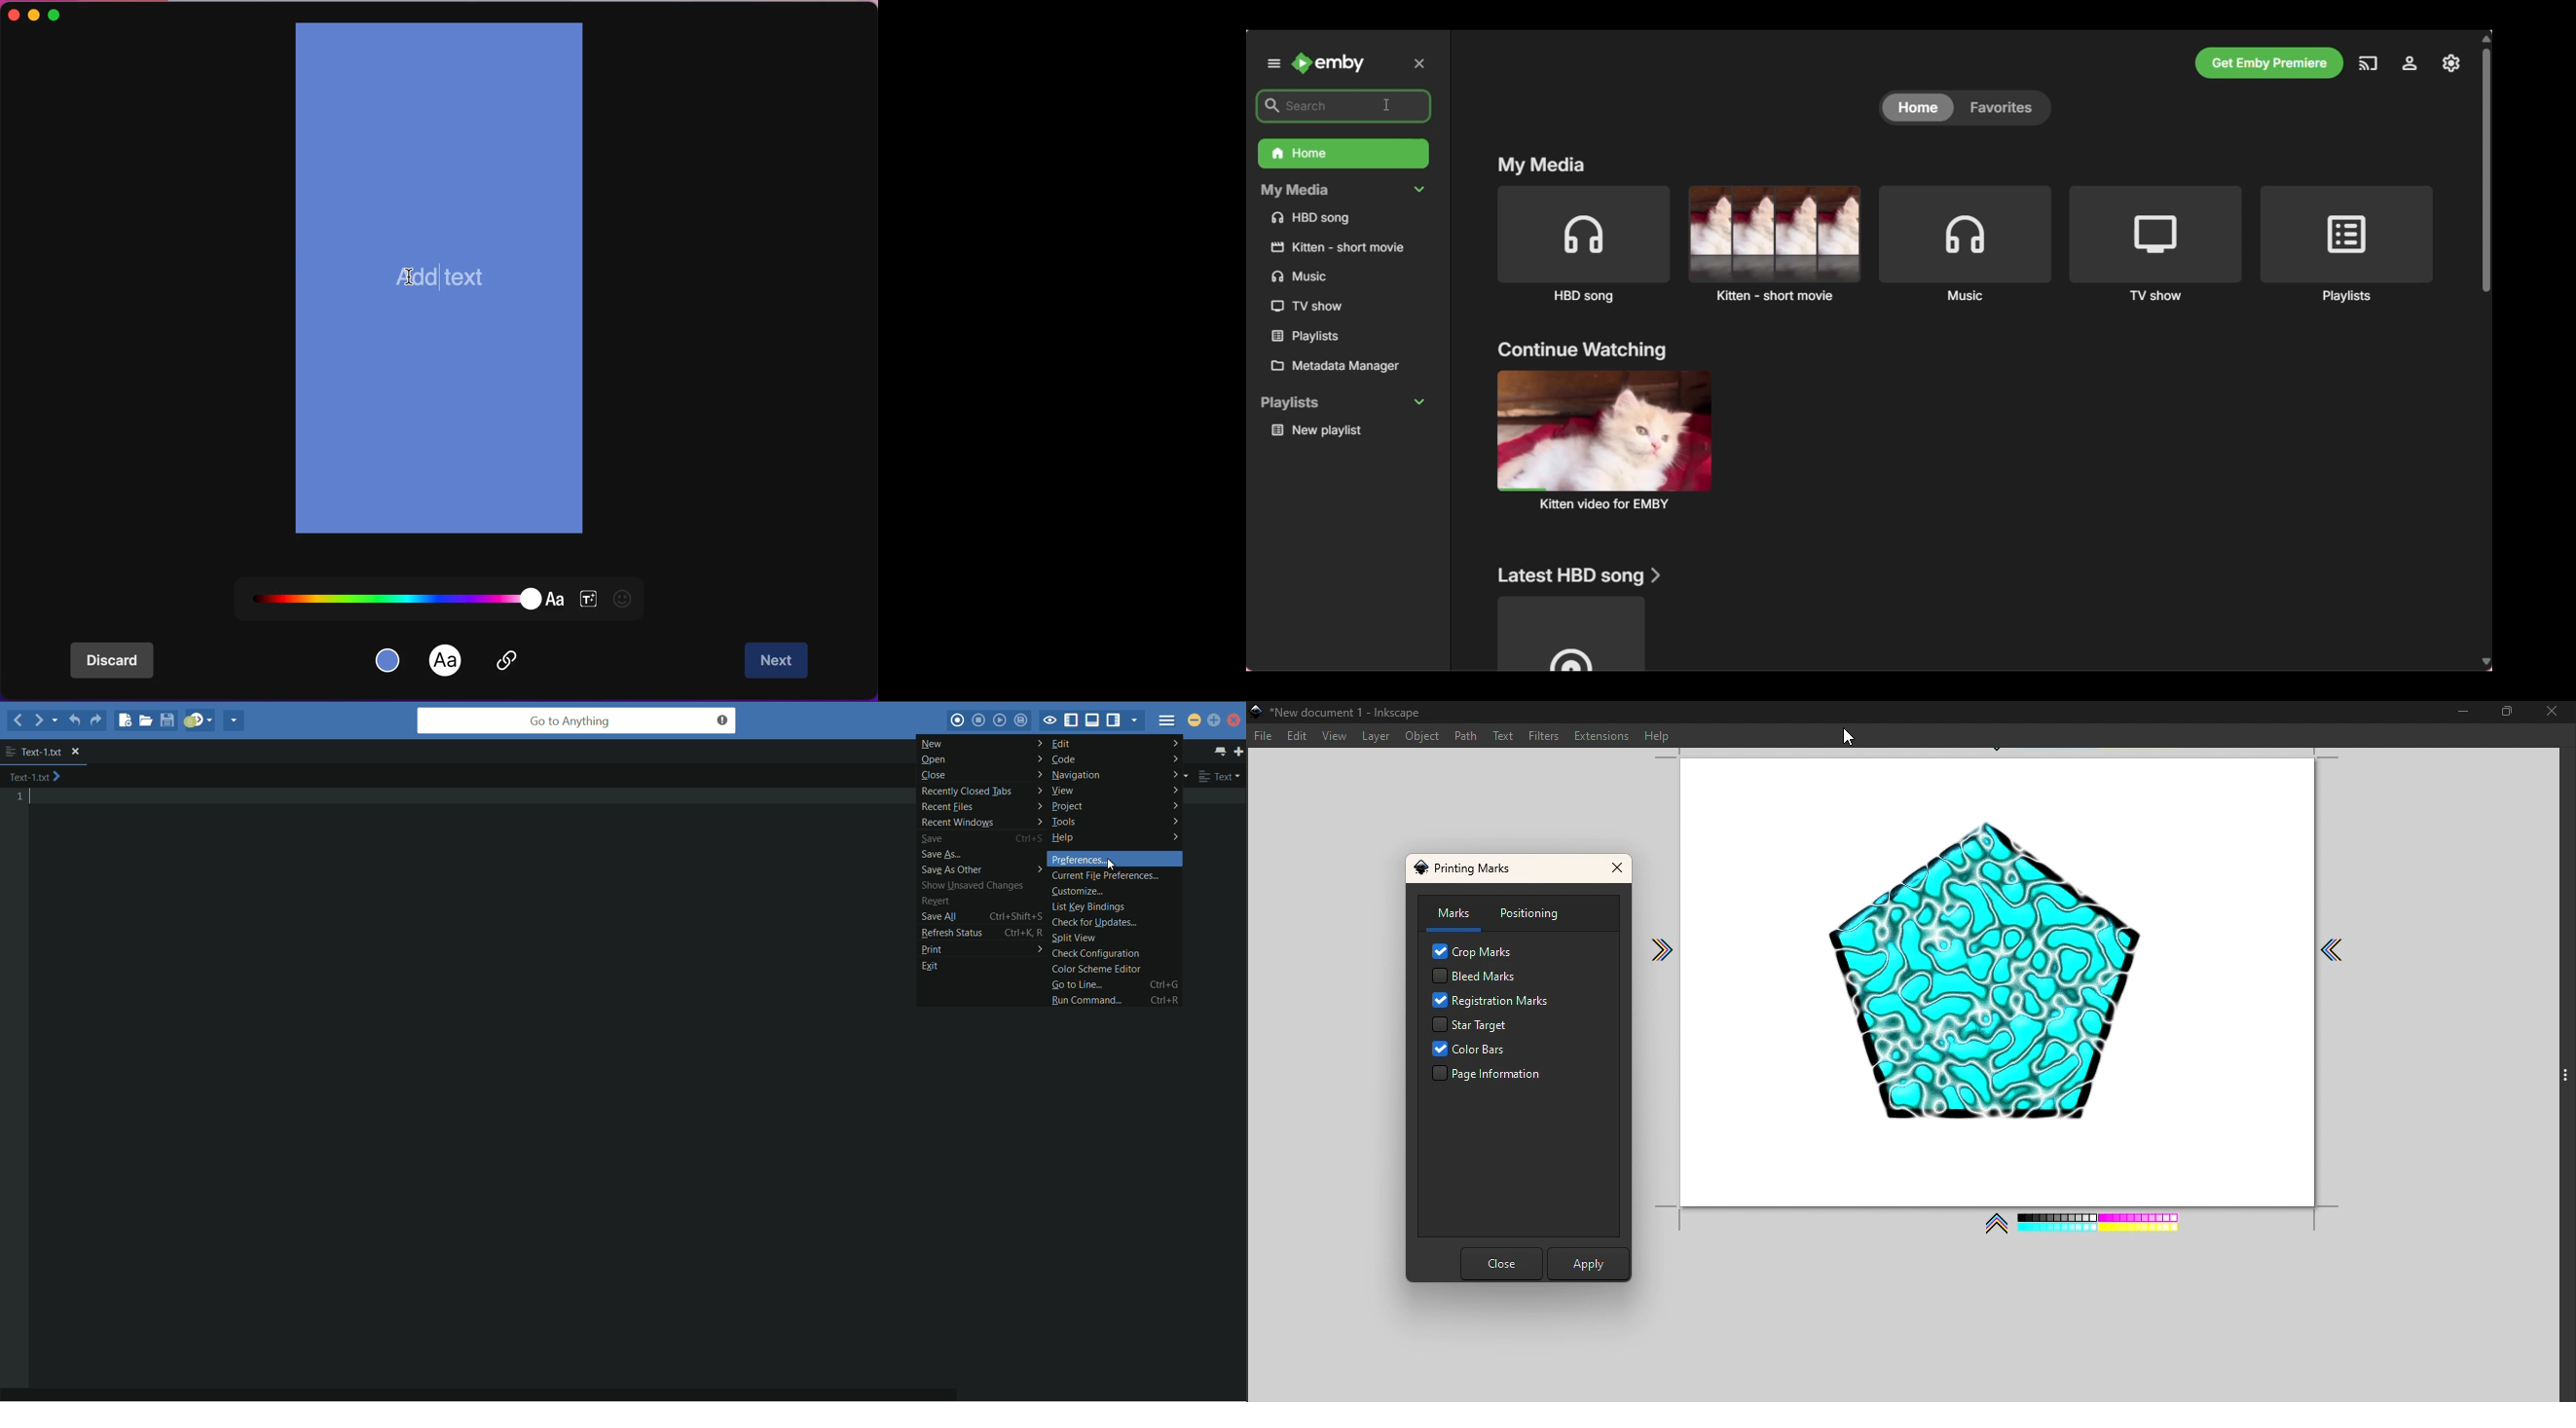  I want to click on Object, so click(1425, 737).